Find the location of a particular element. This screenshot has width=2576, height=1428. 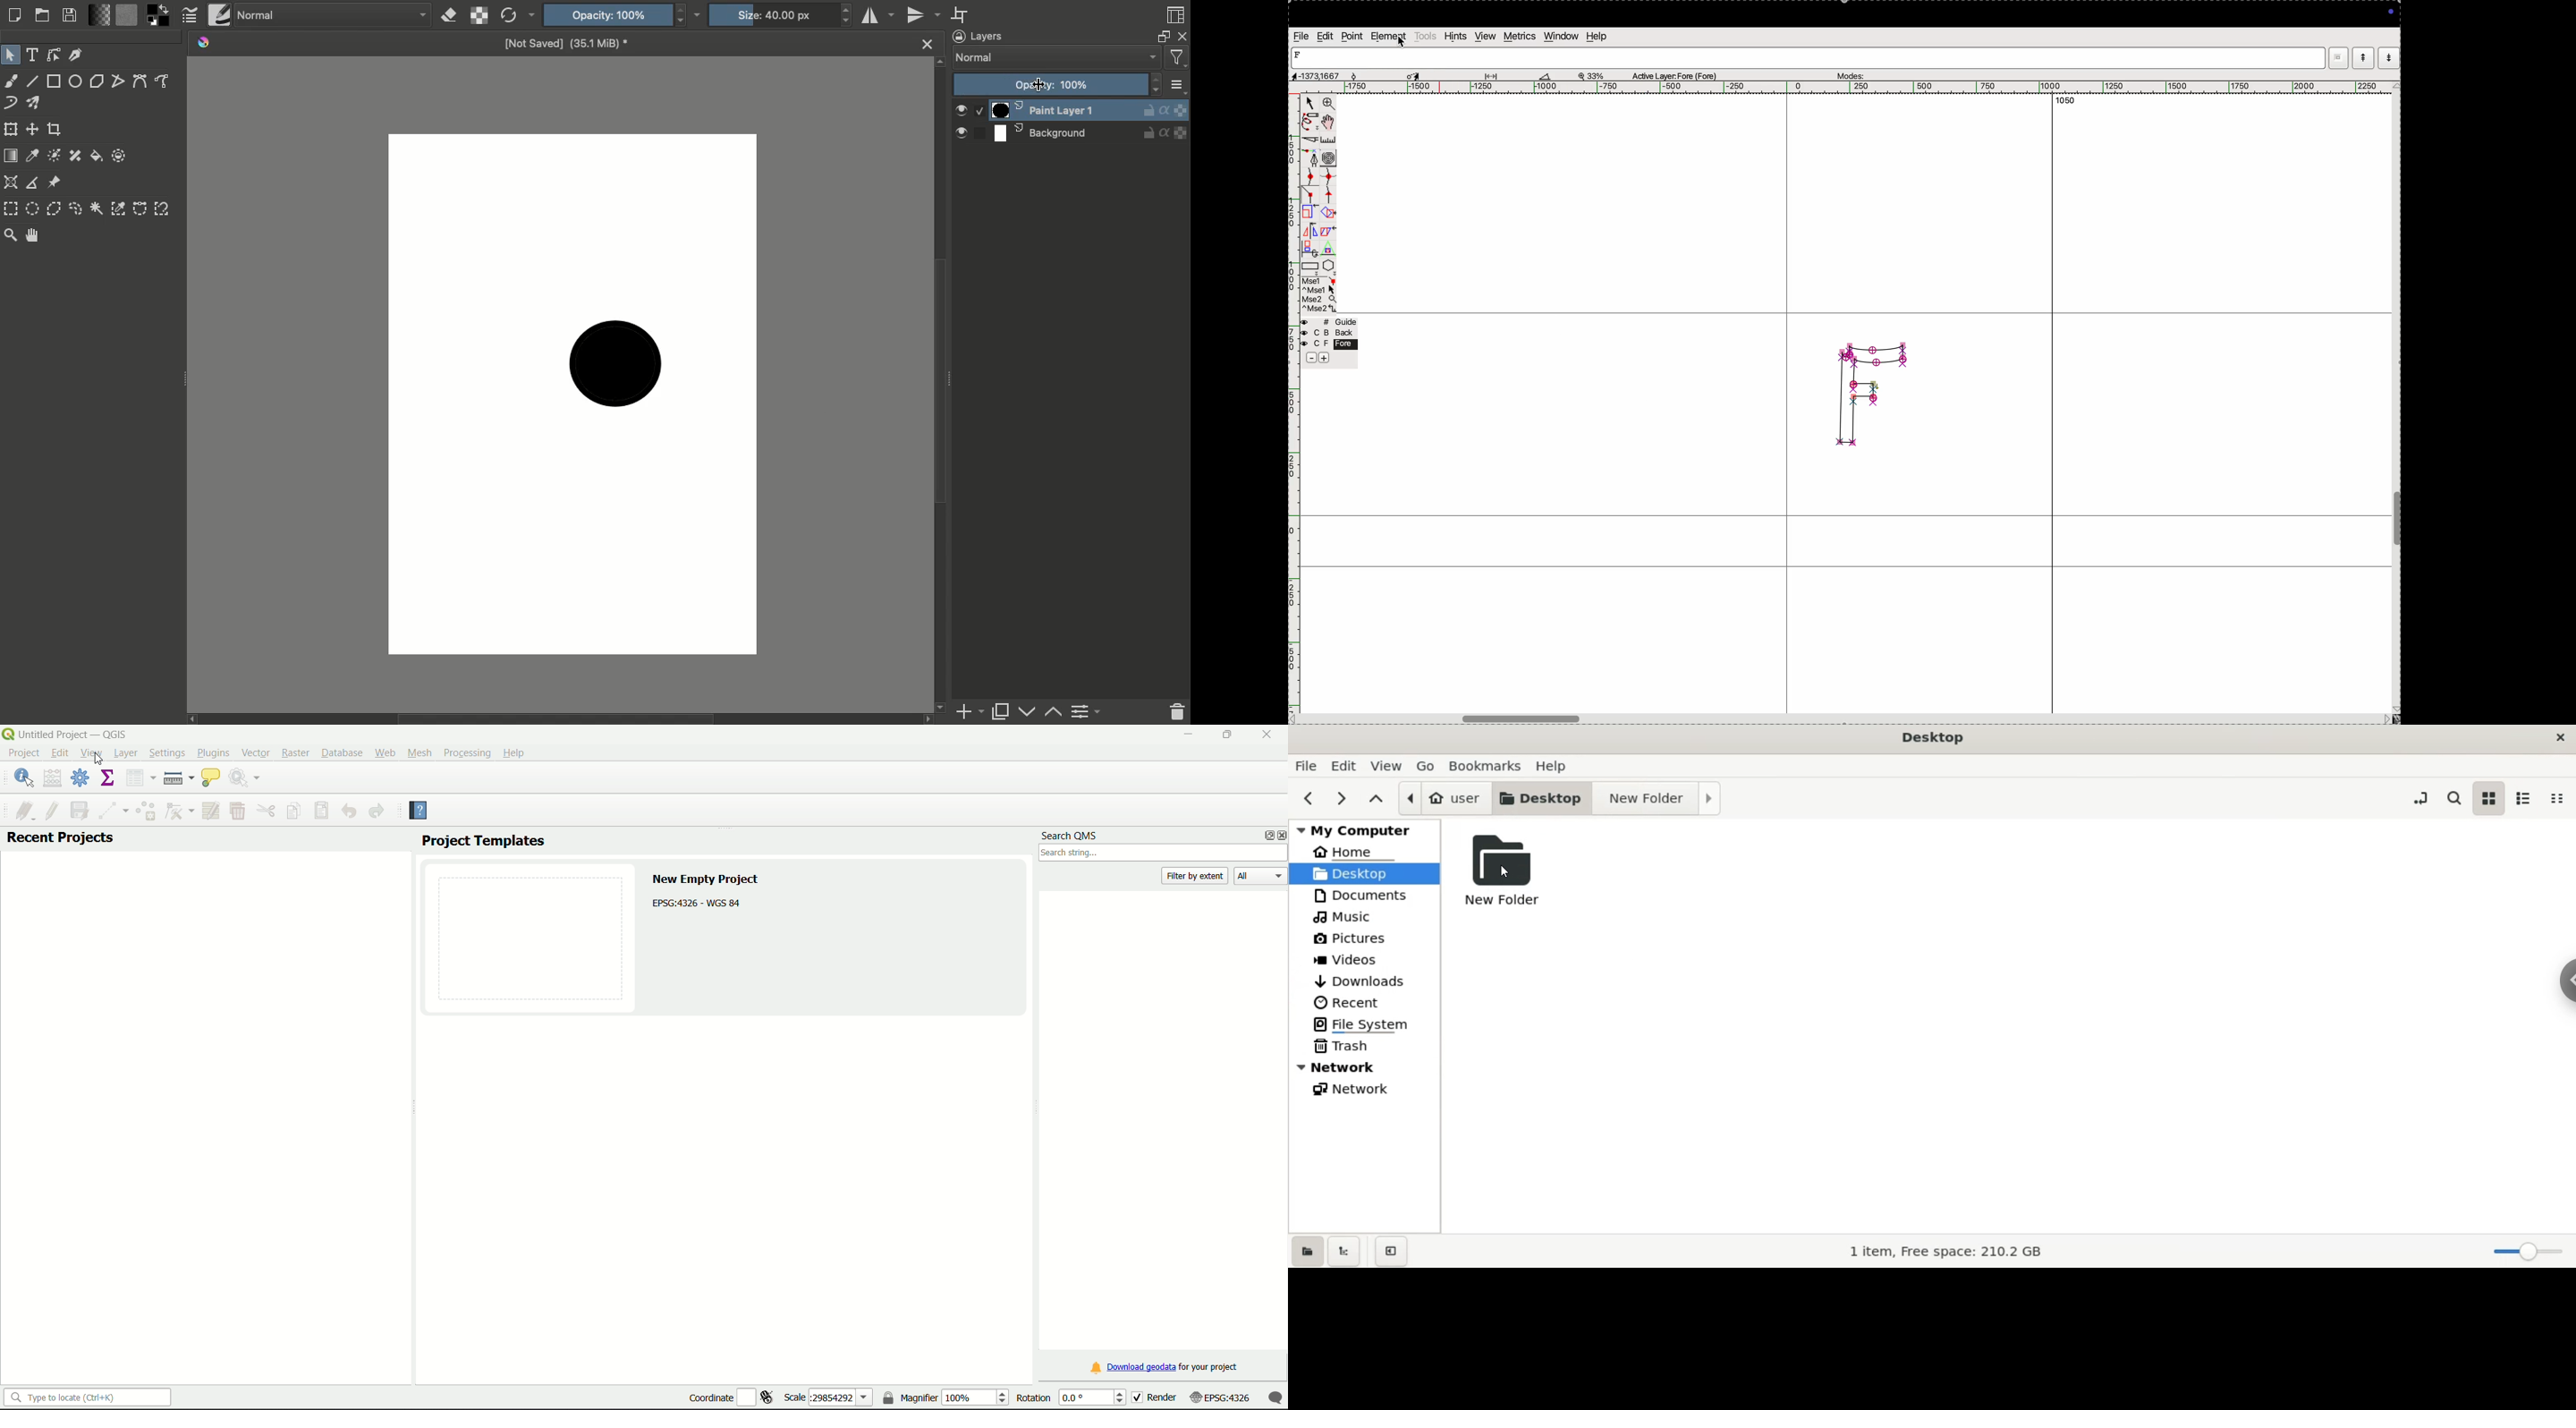

spline is located at coordinates (1328, 187).